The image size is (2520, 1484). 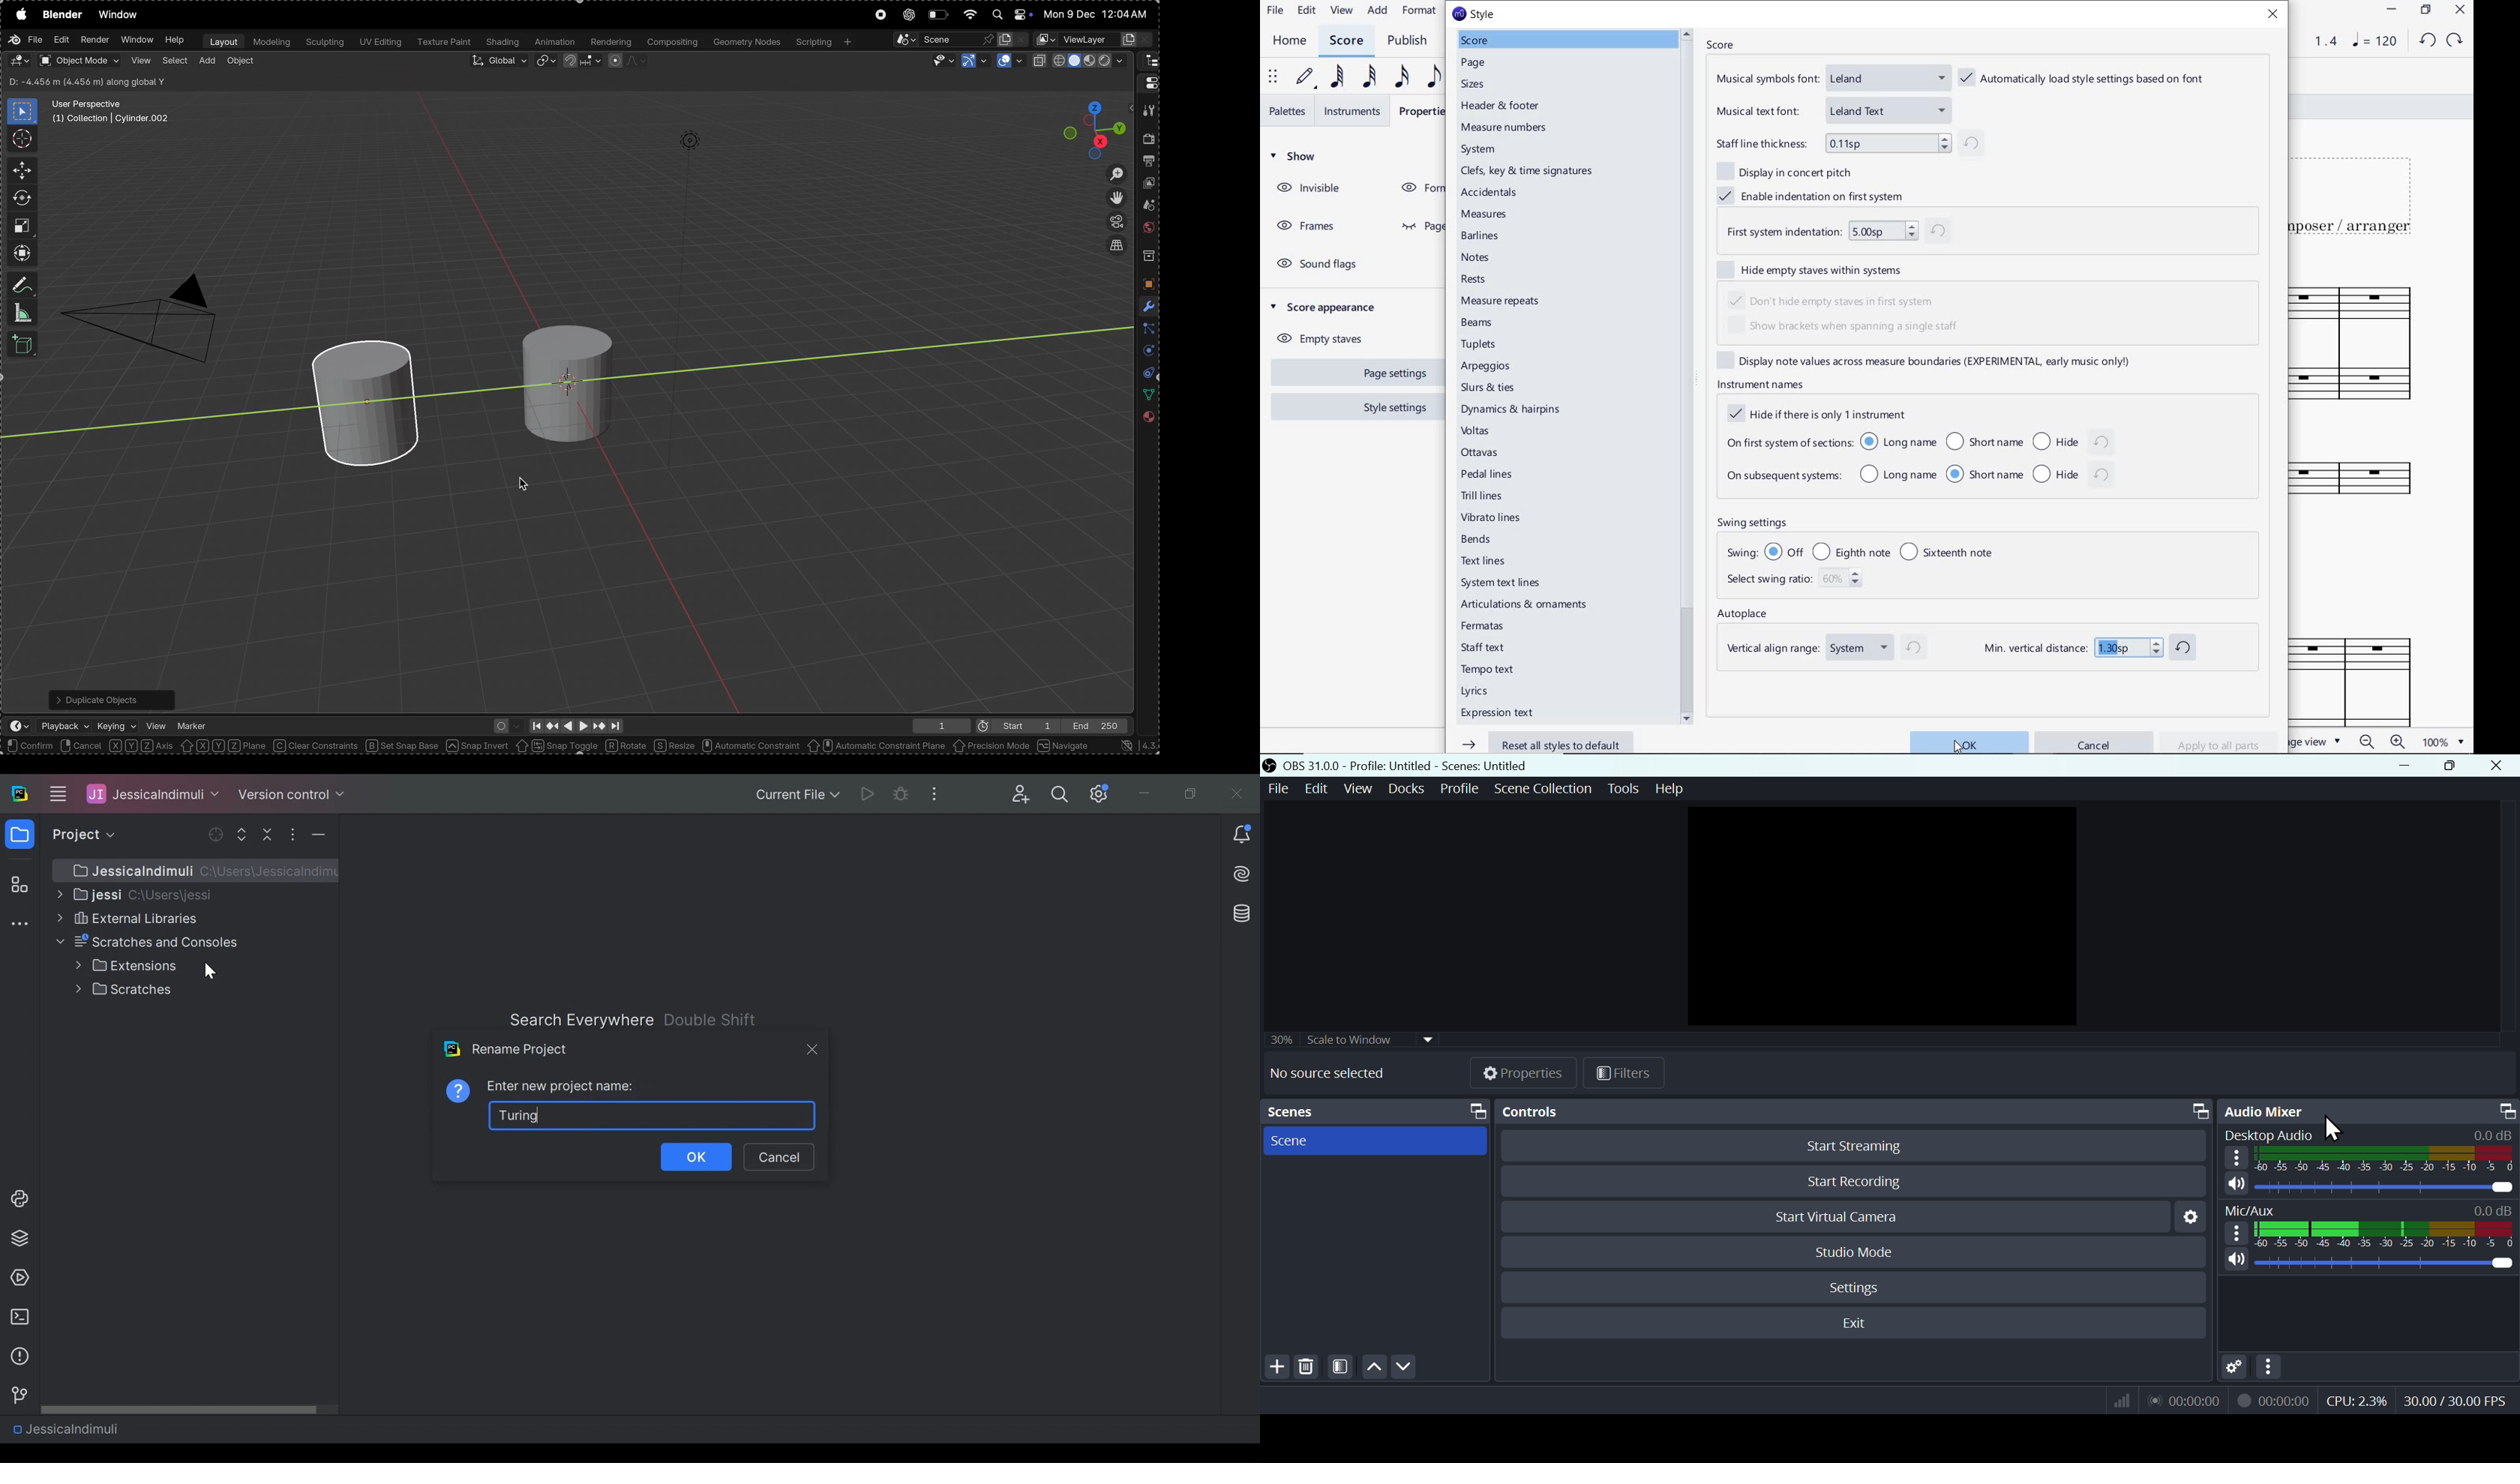 I want to click on (un)mute, so click(x=2235, y=1261).